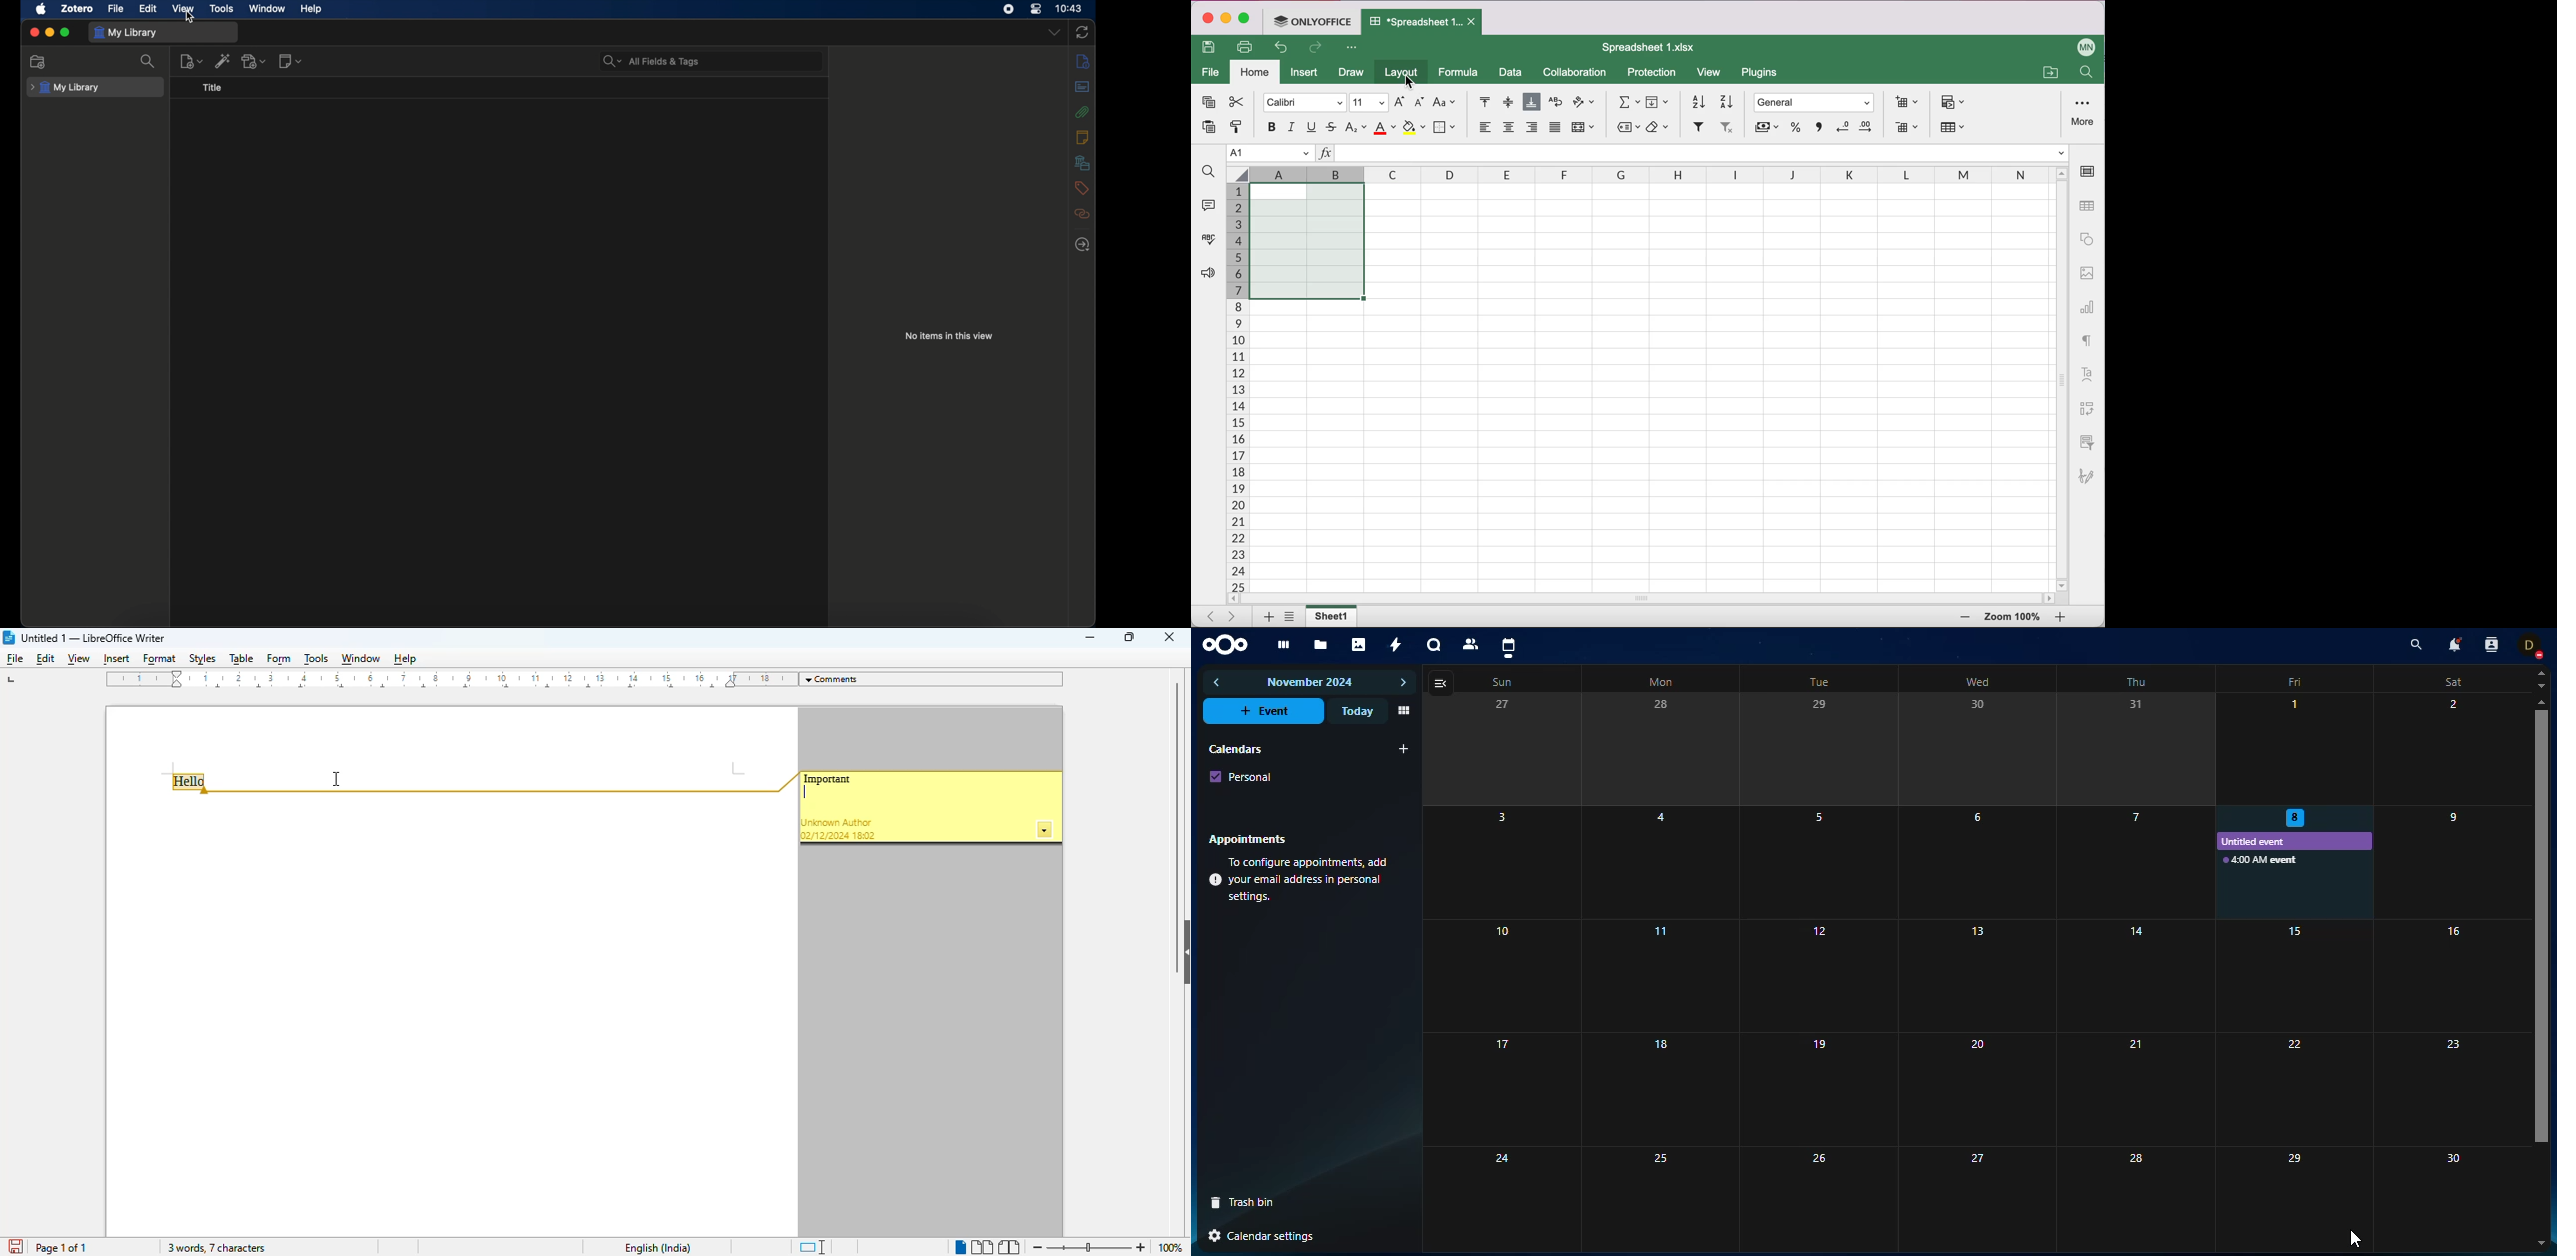 This screenshot has width=2576, height=1260. What do you see at coordinates (1082, 32) in the screenshot?
I see `sync` at bounding box center [1082, 32].